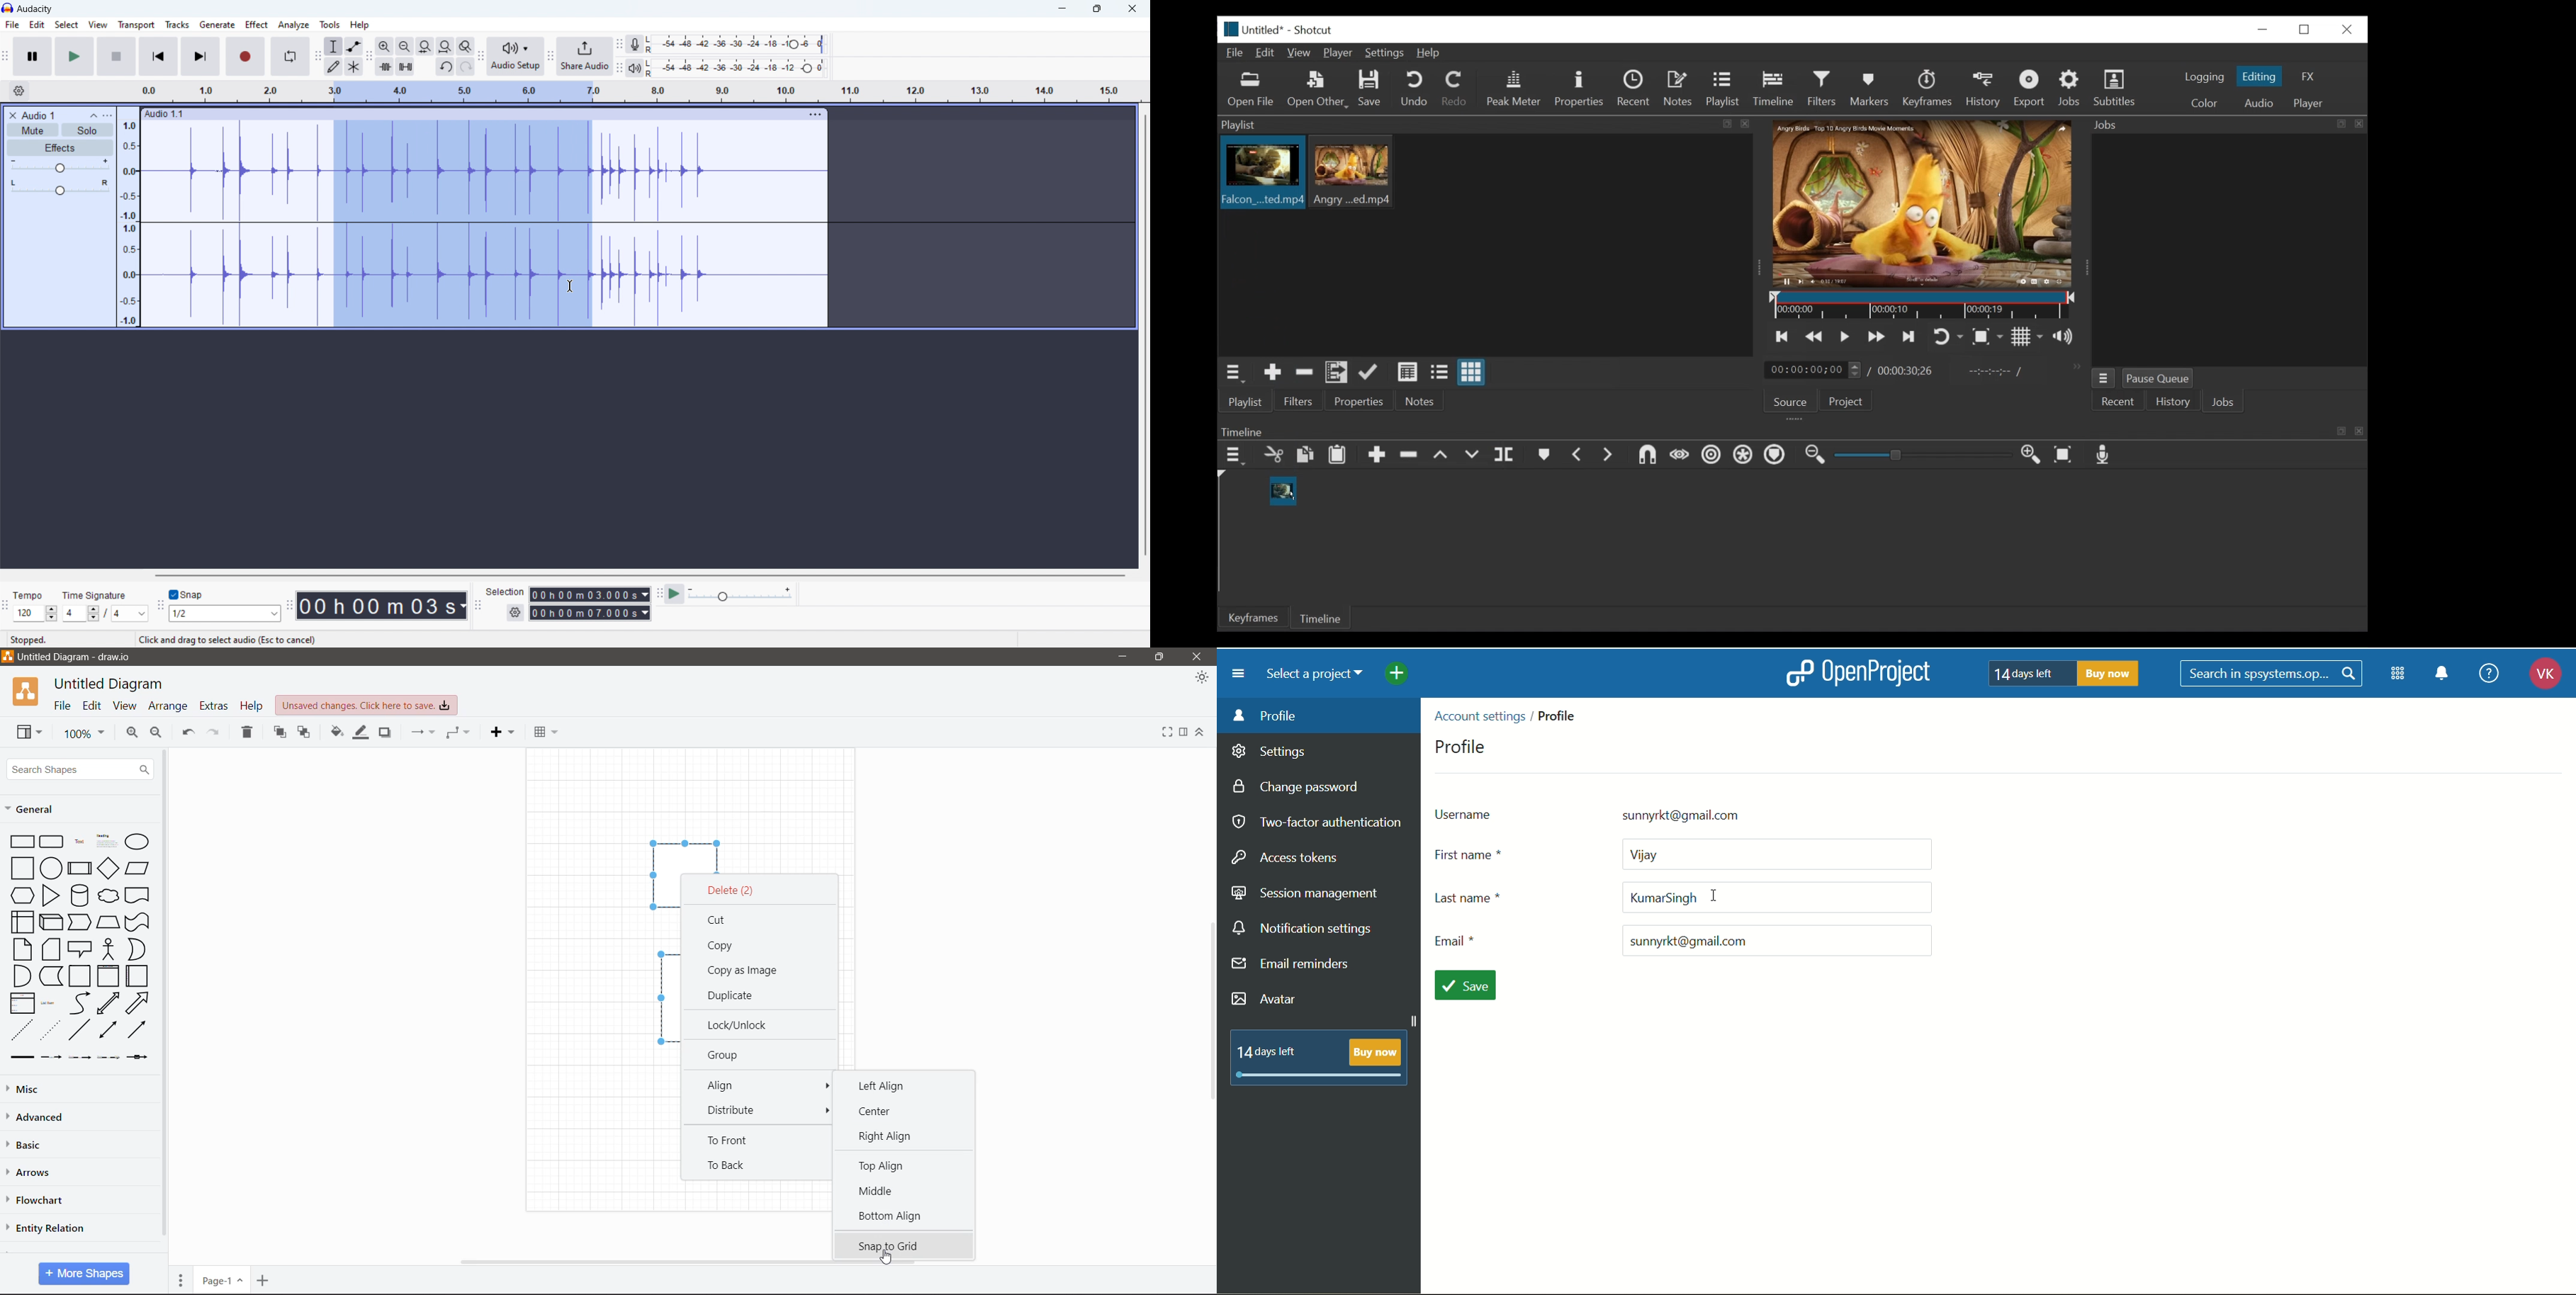 The height and width of the screenshot is (1316, 2576). I want to click on History, so click(2173, 403).